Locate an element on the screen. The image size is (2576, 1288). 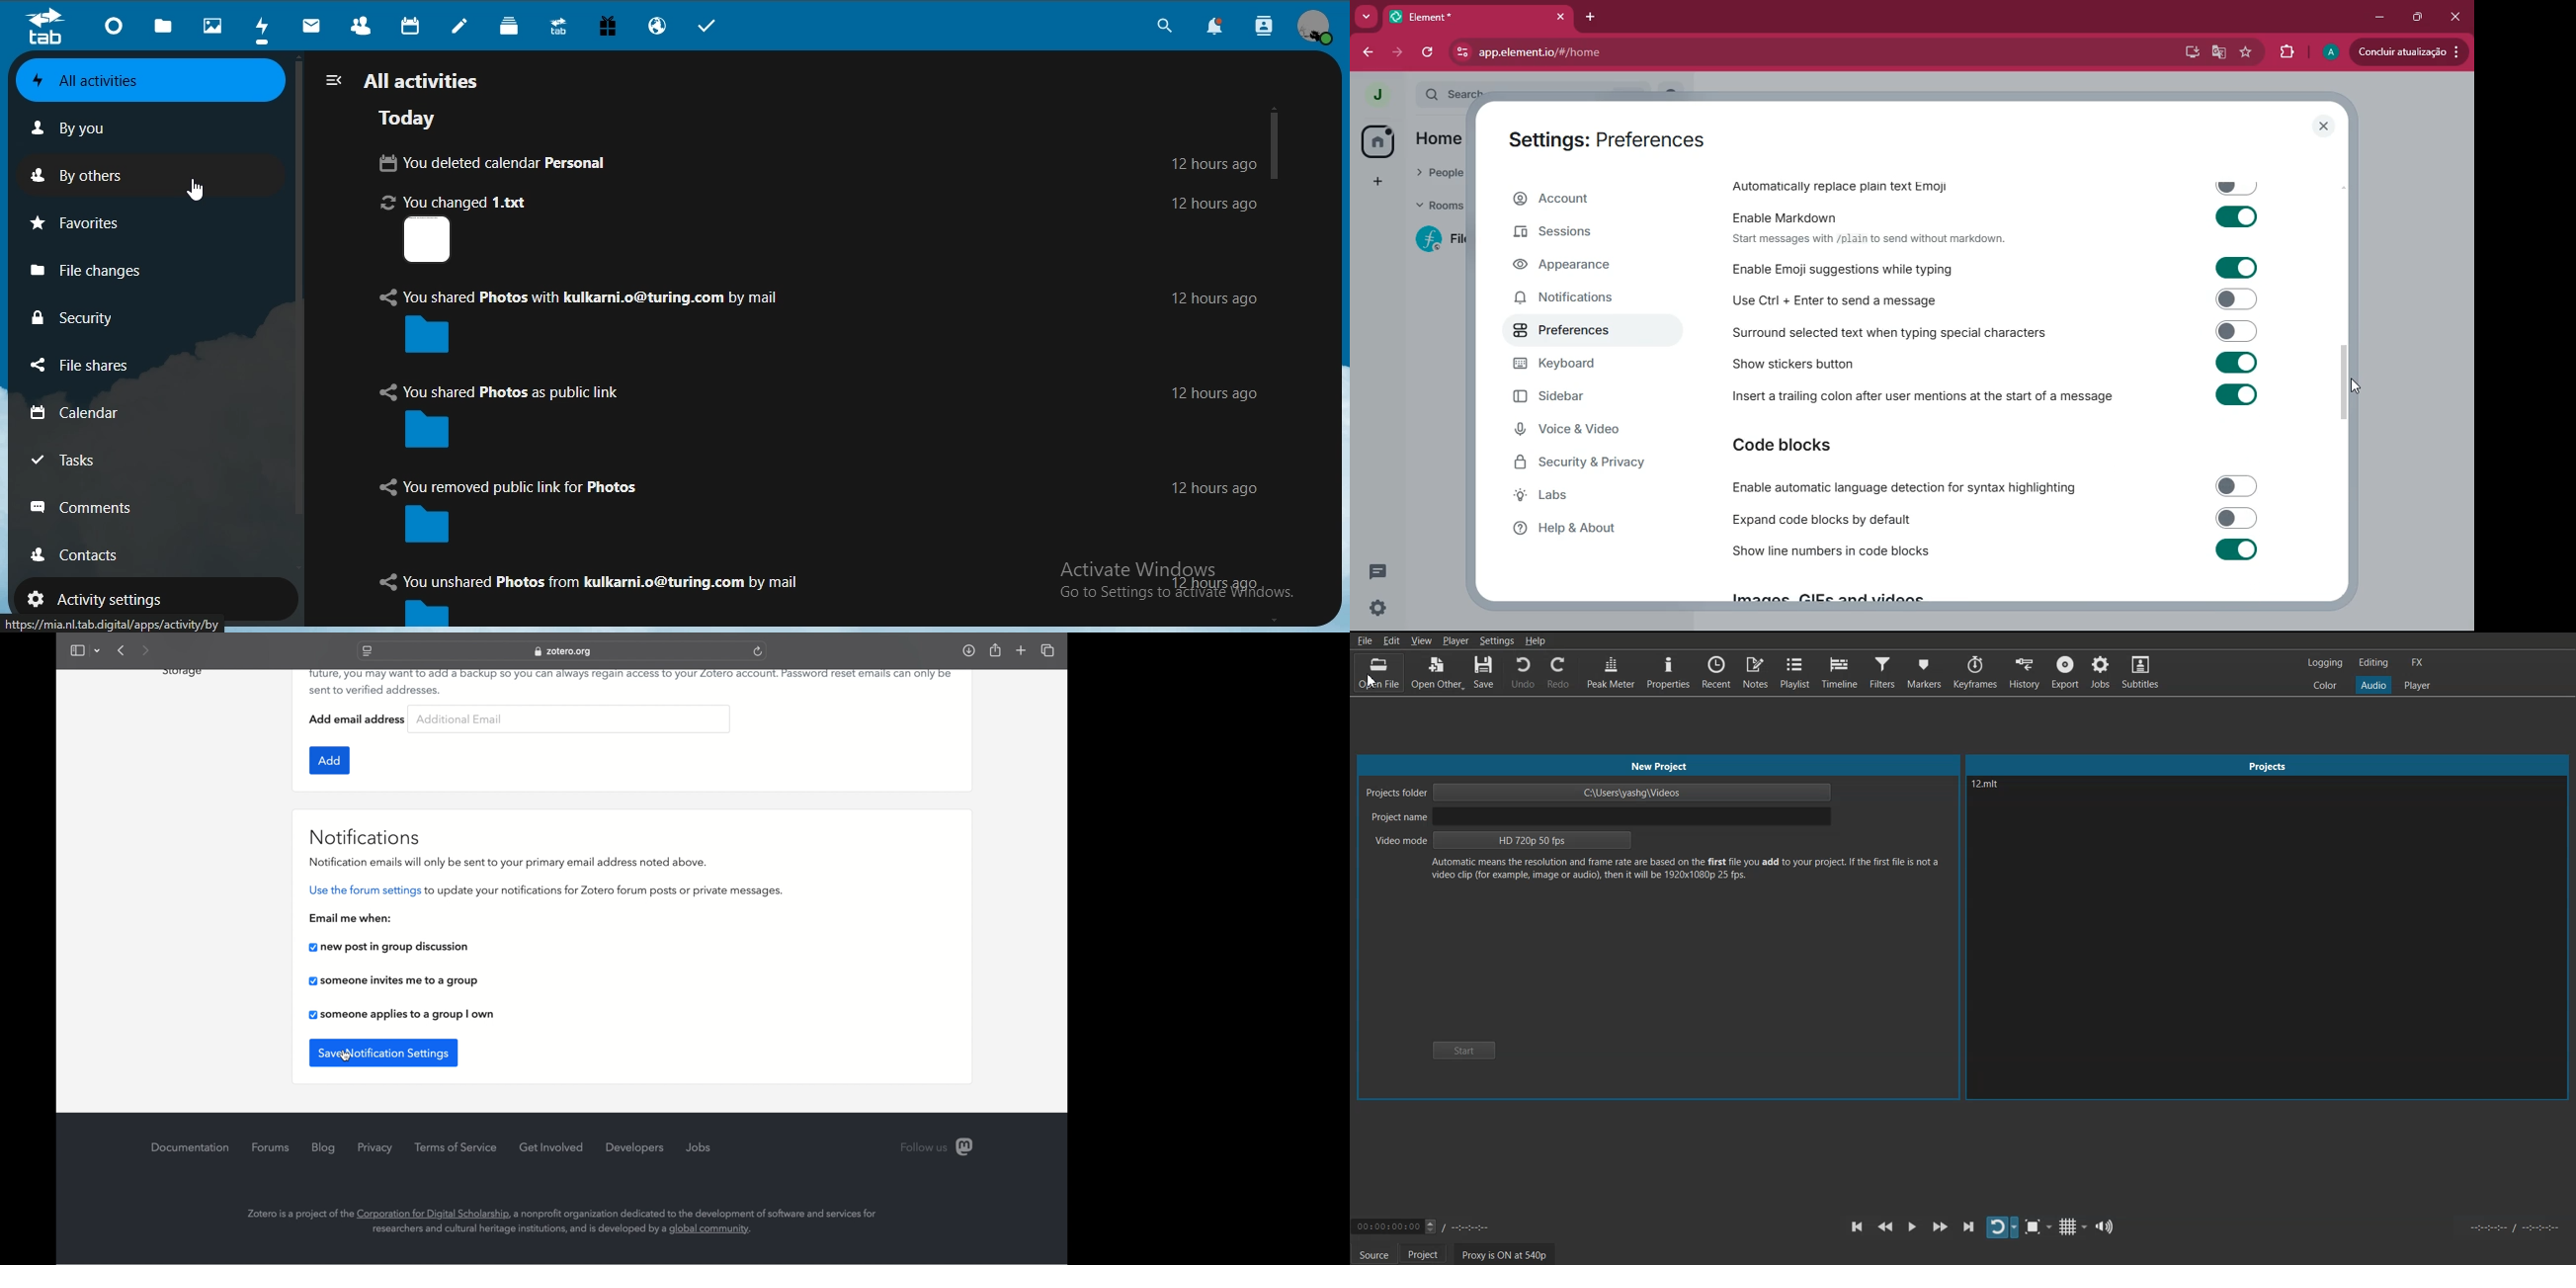
Expand code blocks by default is located at coordinates (1994, 519).